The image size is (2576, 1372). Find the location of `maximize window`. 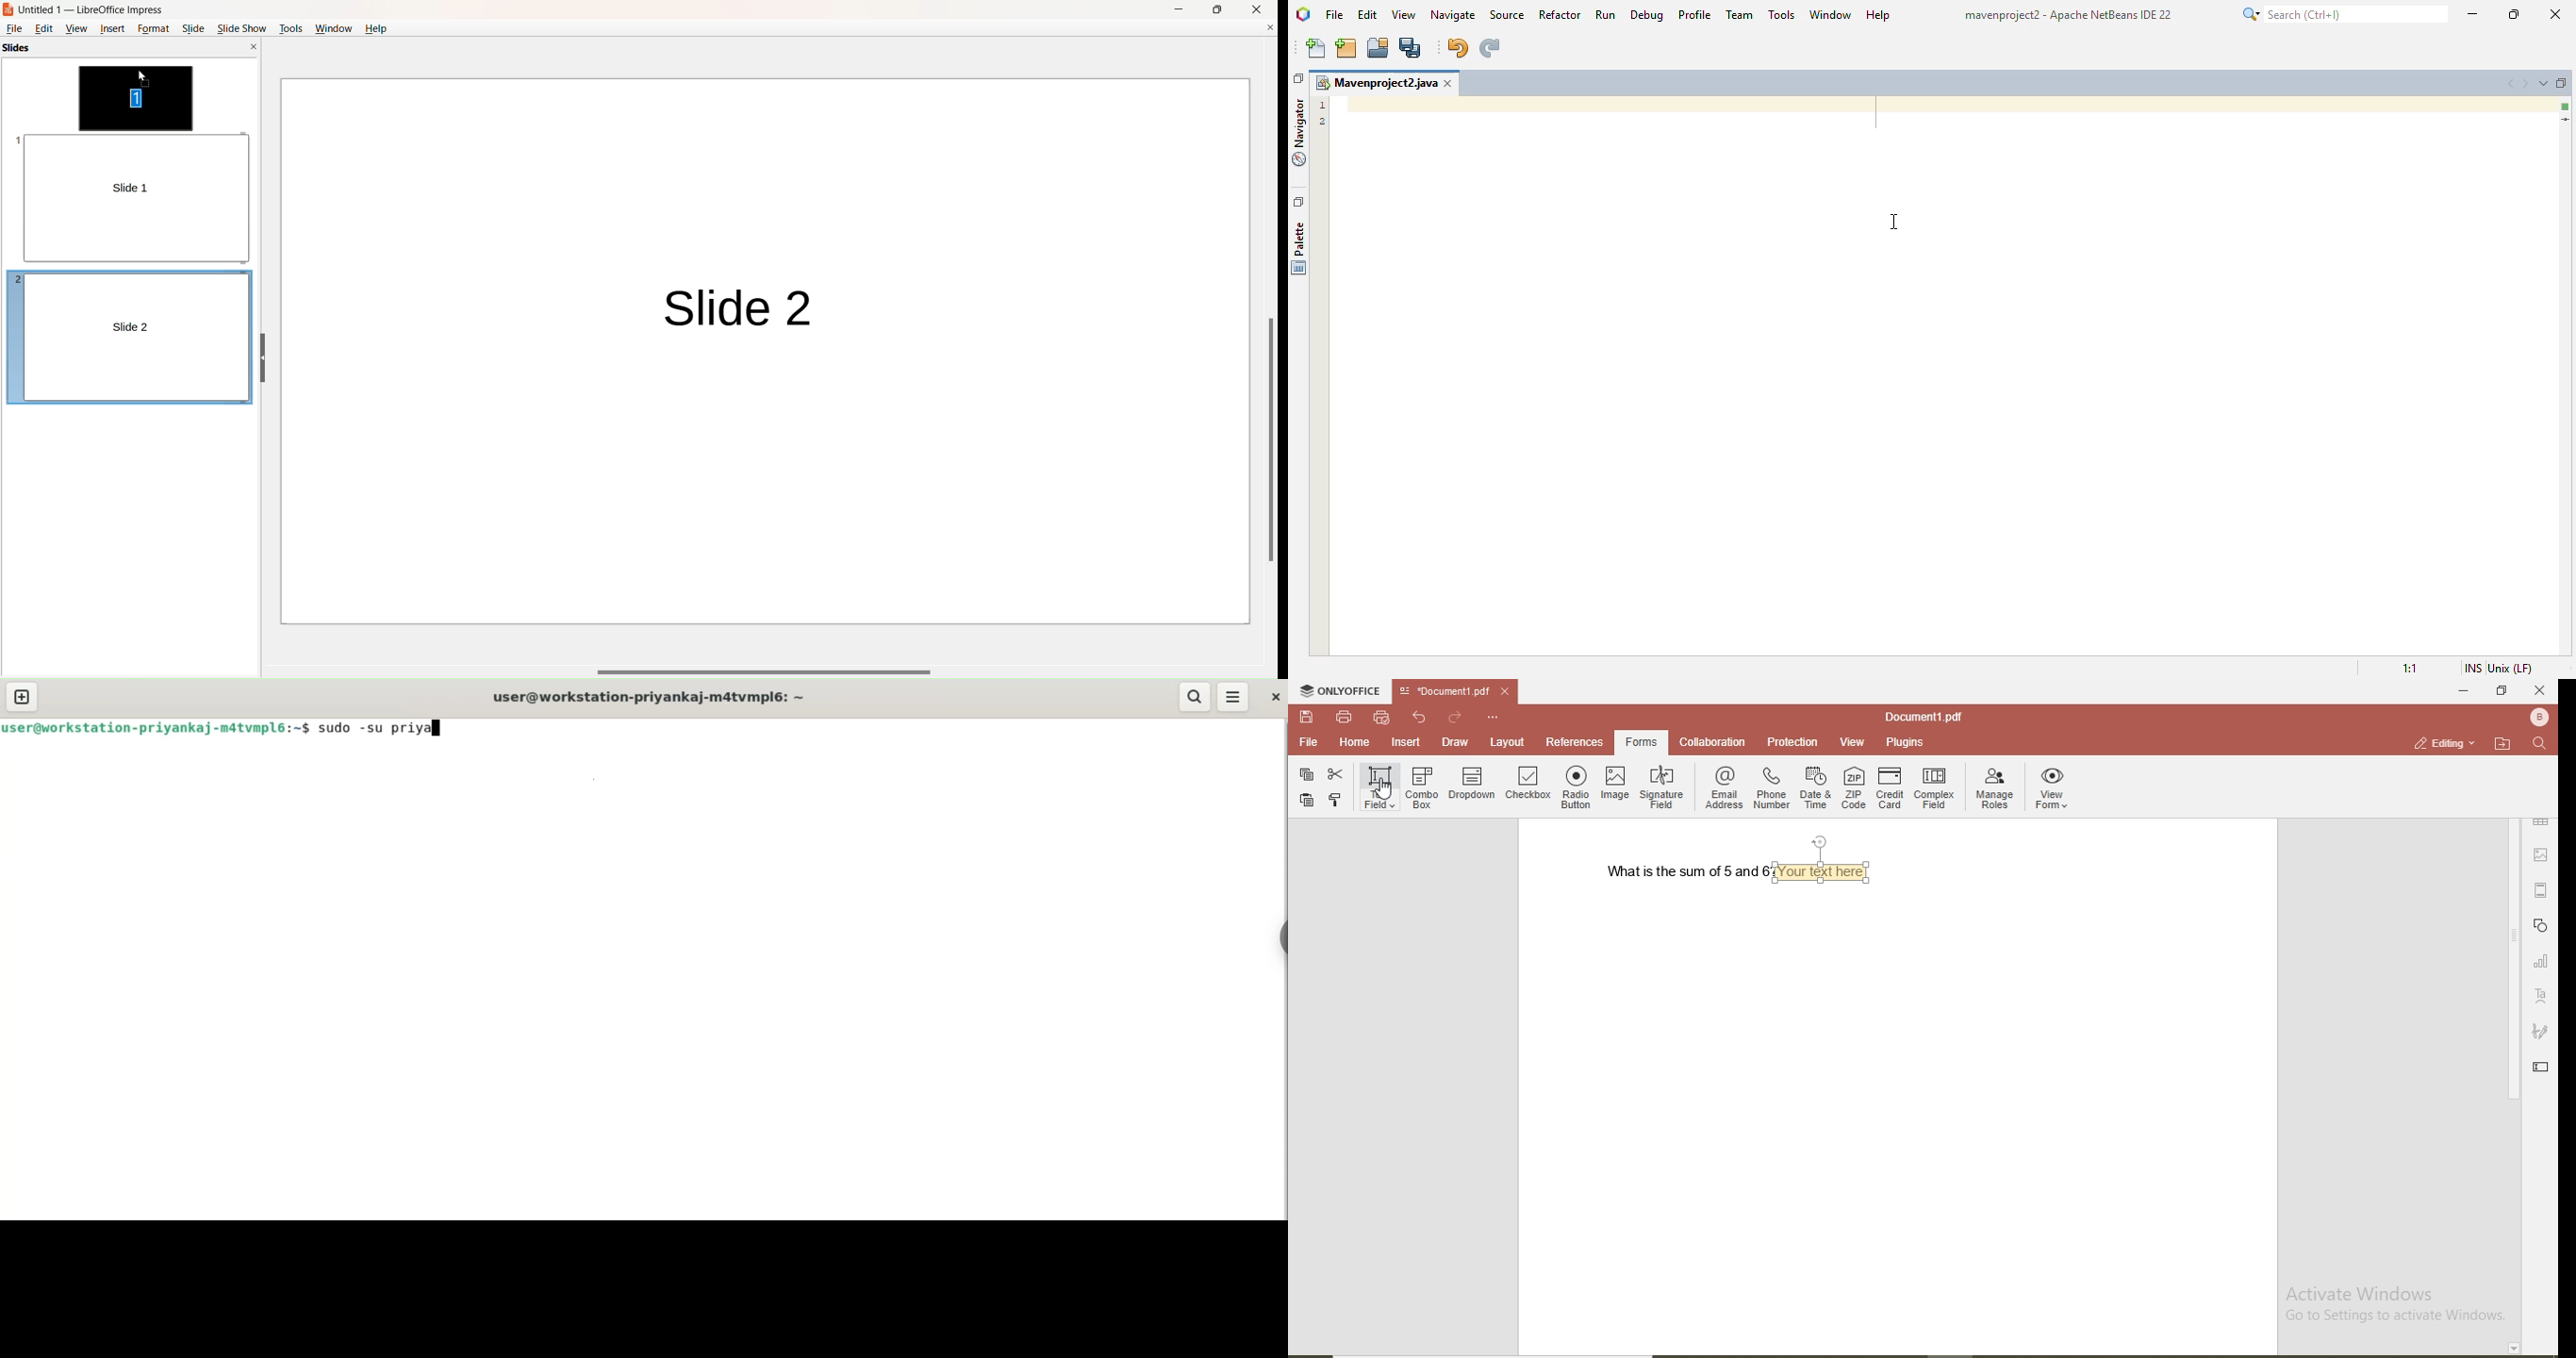

maximize window is located at coordinates (2562, 82).